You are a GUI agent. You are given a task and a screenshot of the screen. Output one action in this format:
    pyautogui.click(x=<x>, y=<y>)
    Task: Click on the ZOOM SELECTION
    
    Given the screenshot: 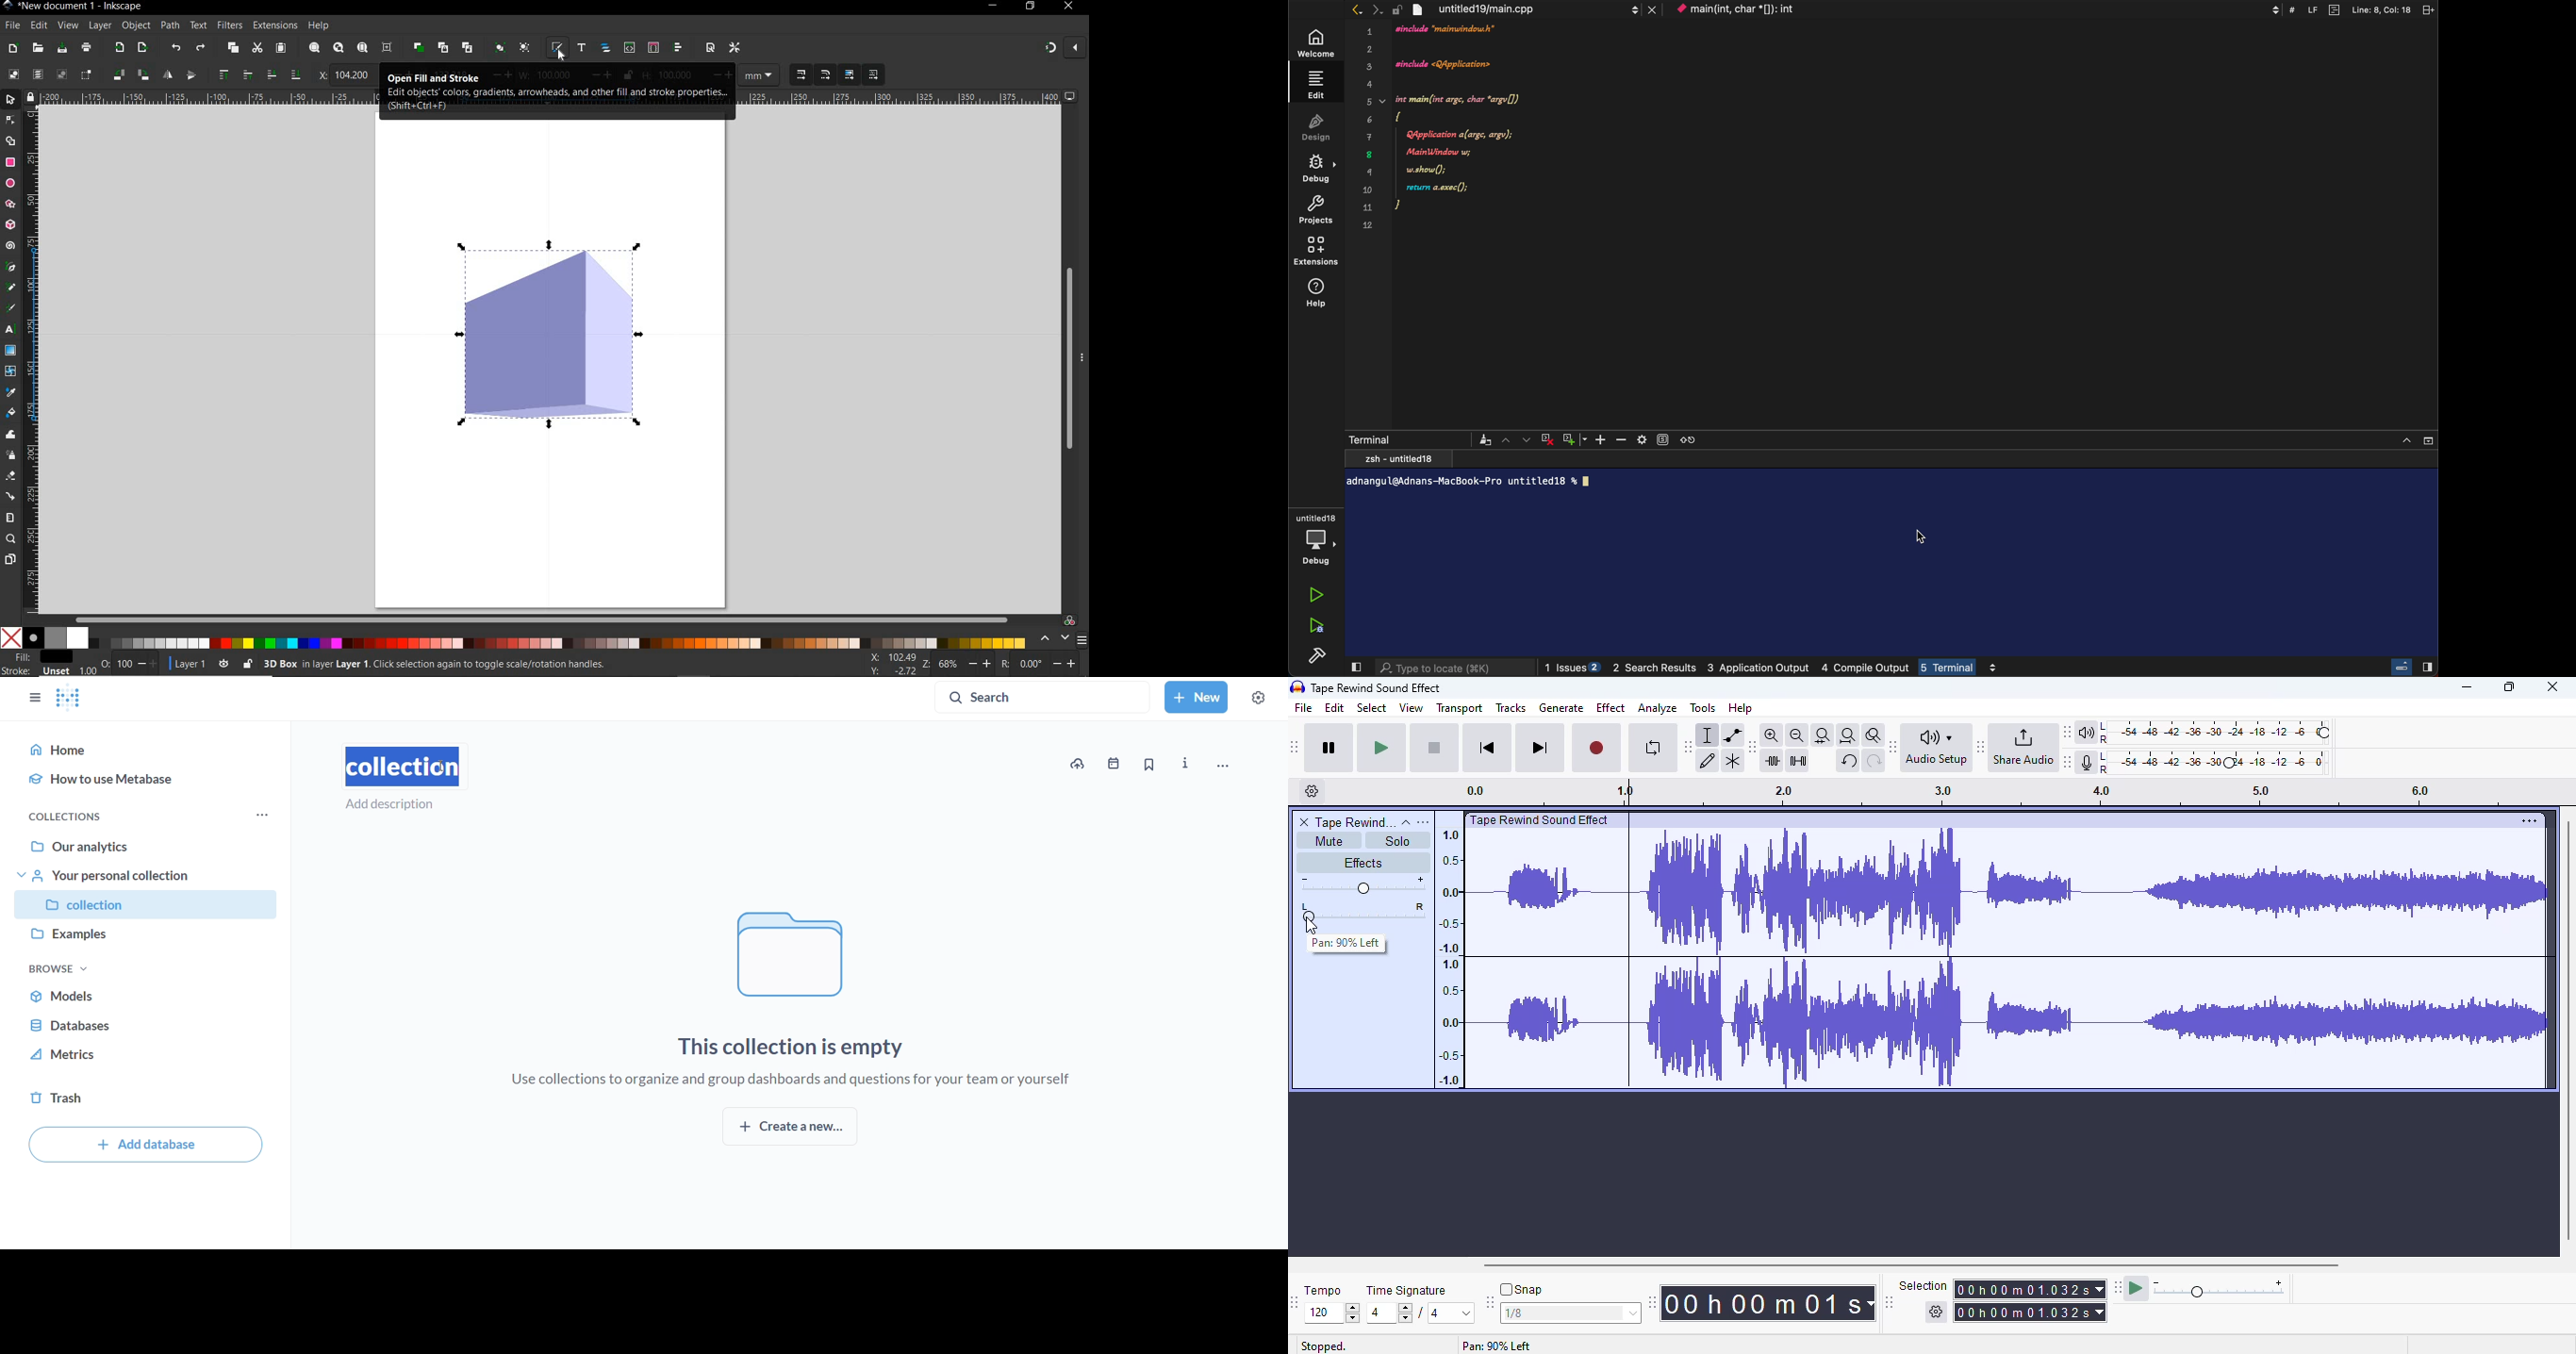 What is the action you would take?
    pyautogui.click(x=313, y=47)
    